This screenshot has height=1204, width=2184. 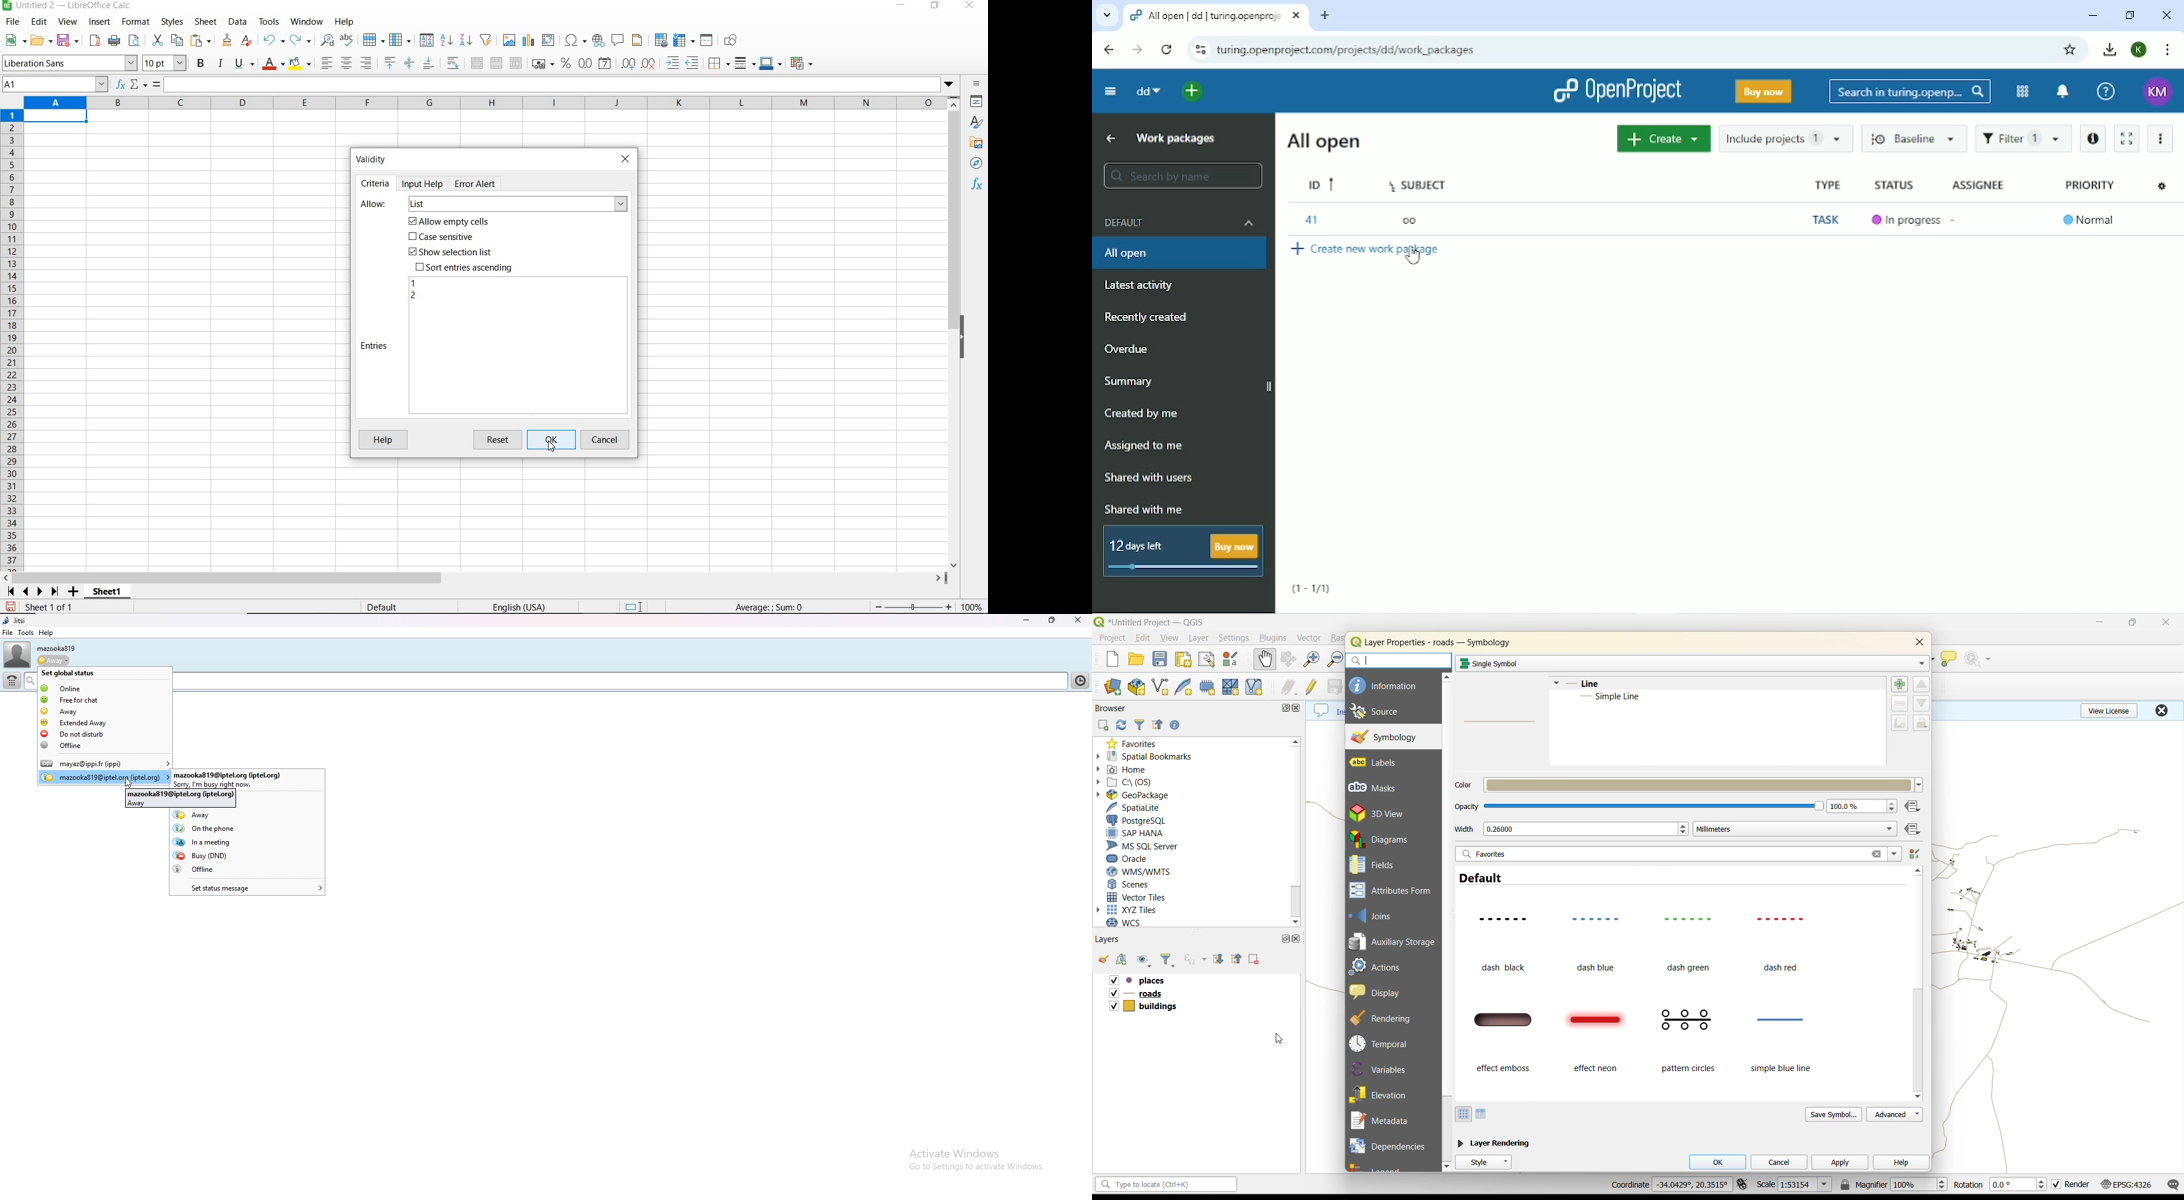 What do you see at coordinates (344, 22) in the screenshot?
I see `help` at bounding box center [344, 22].